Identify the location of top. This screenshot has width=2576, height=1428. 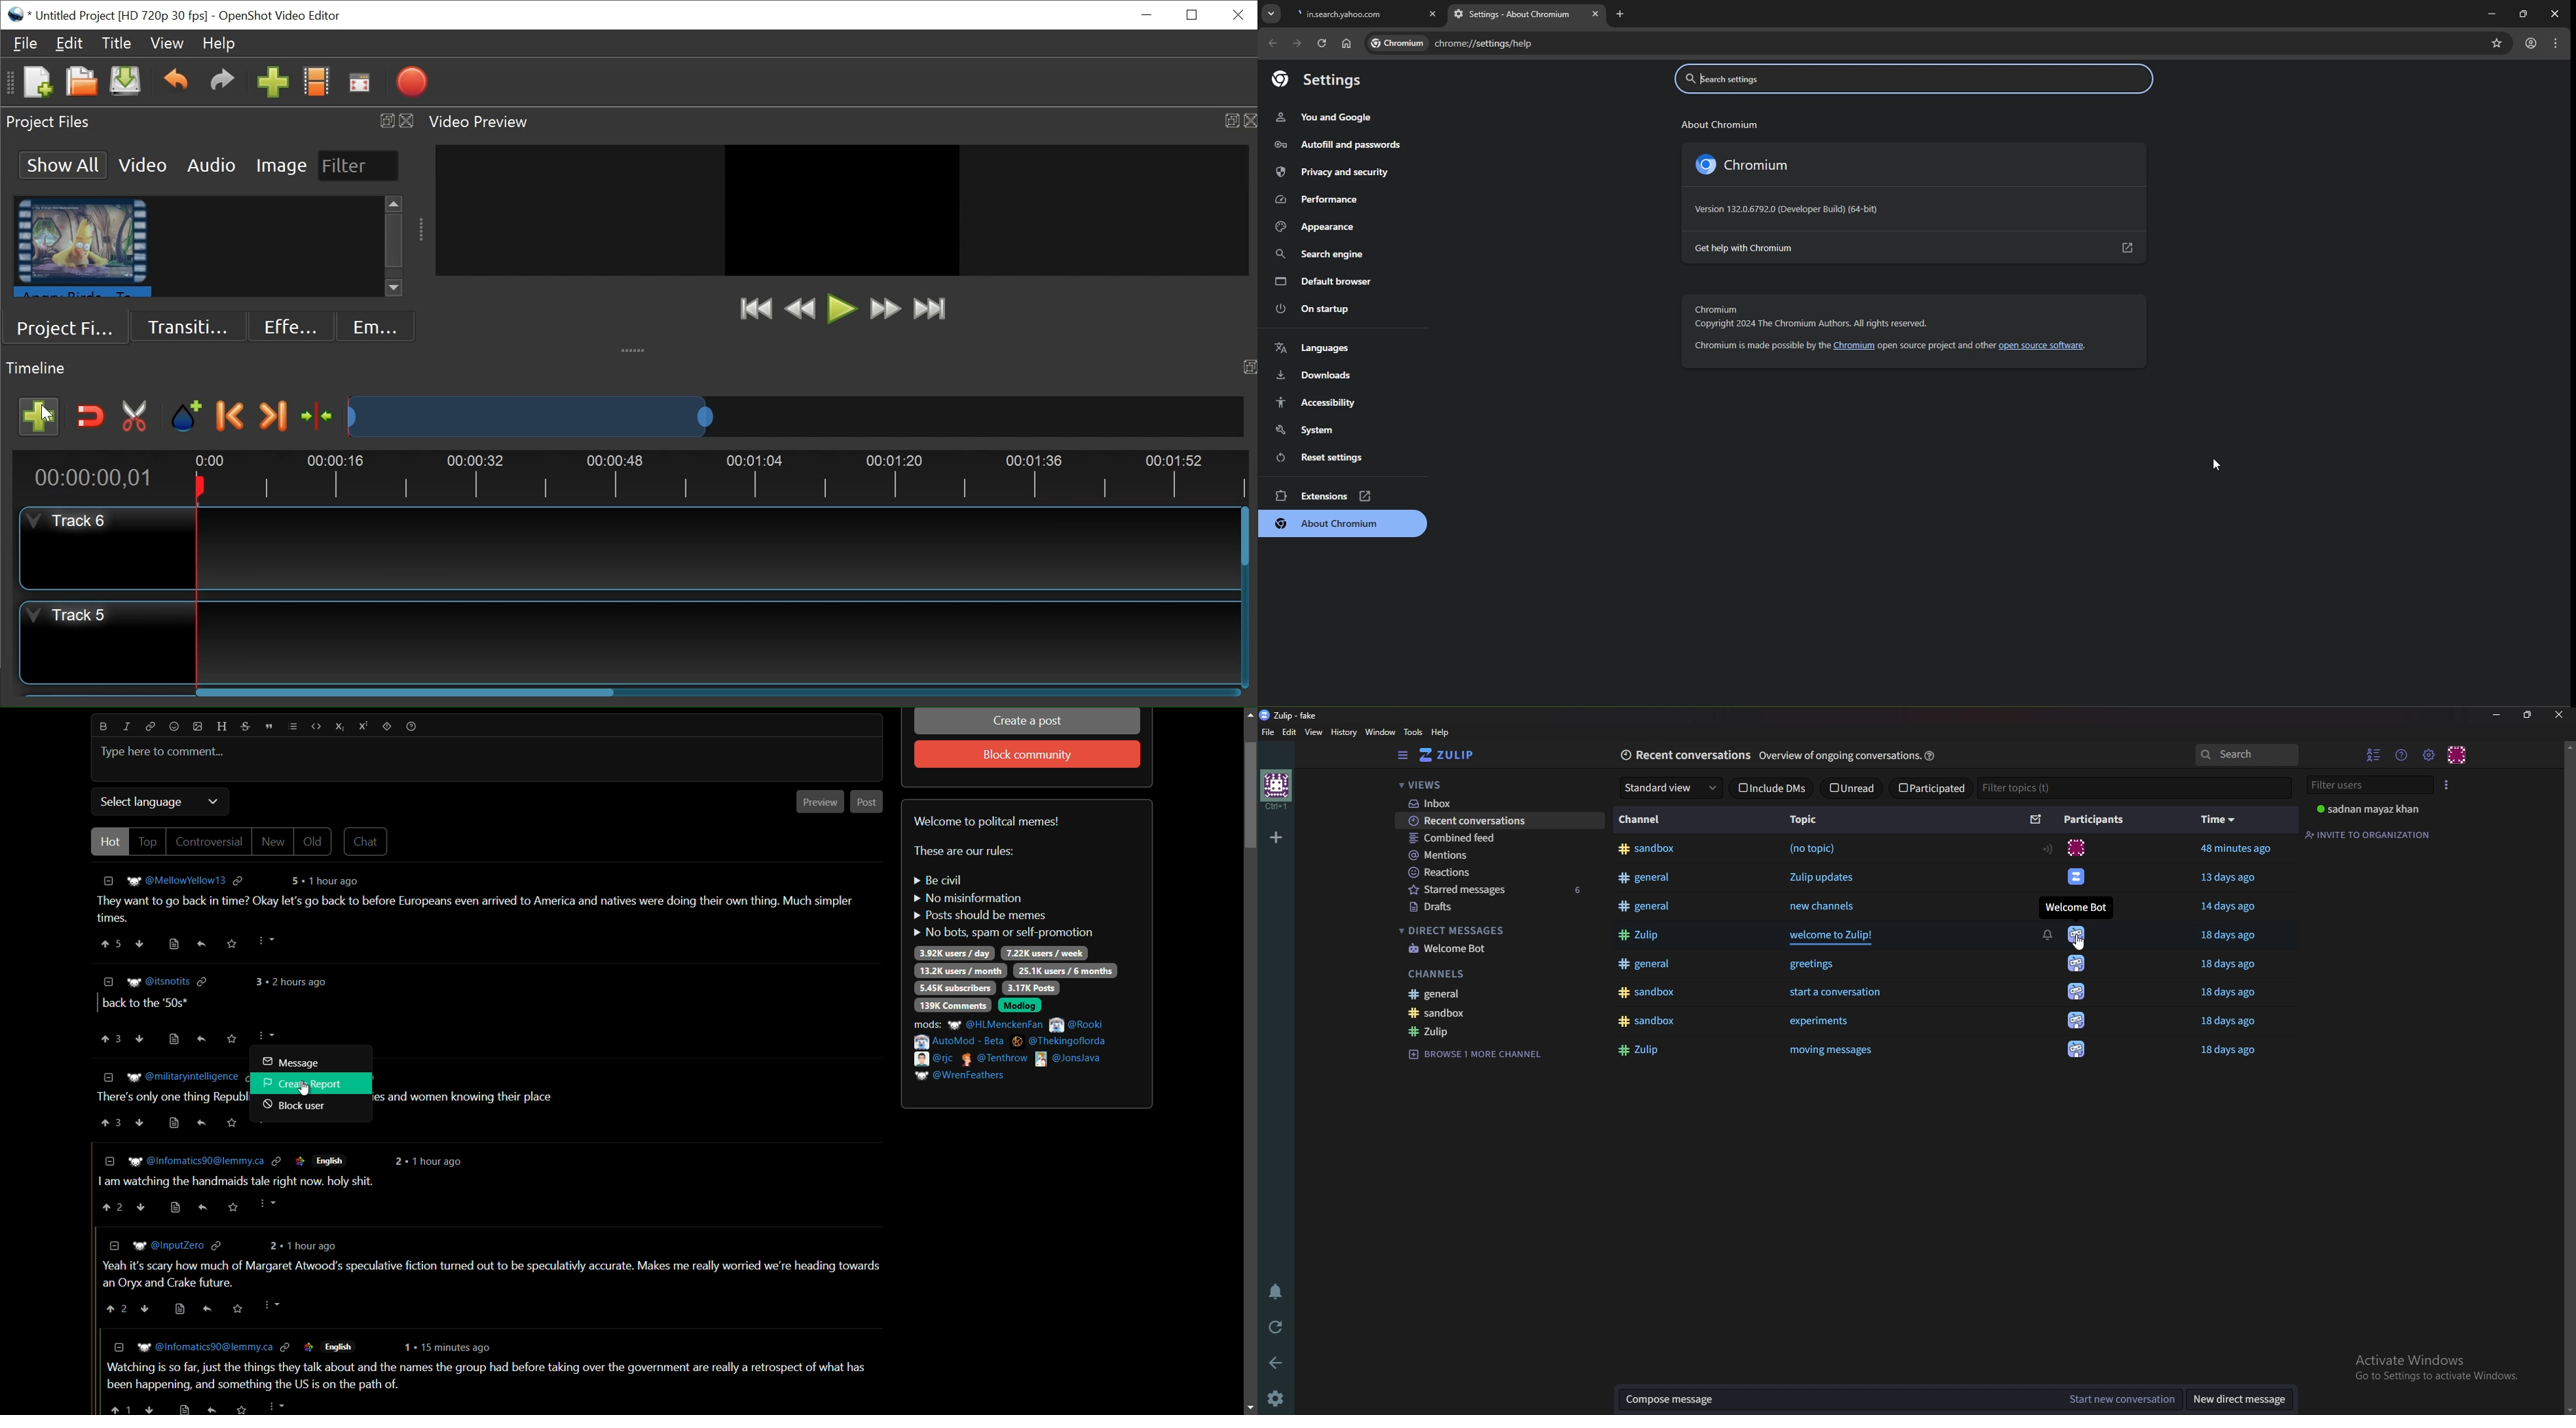
(149, 842).